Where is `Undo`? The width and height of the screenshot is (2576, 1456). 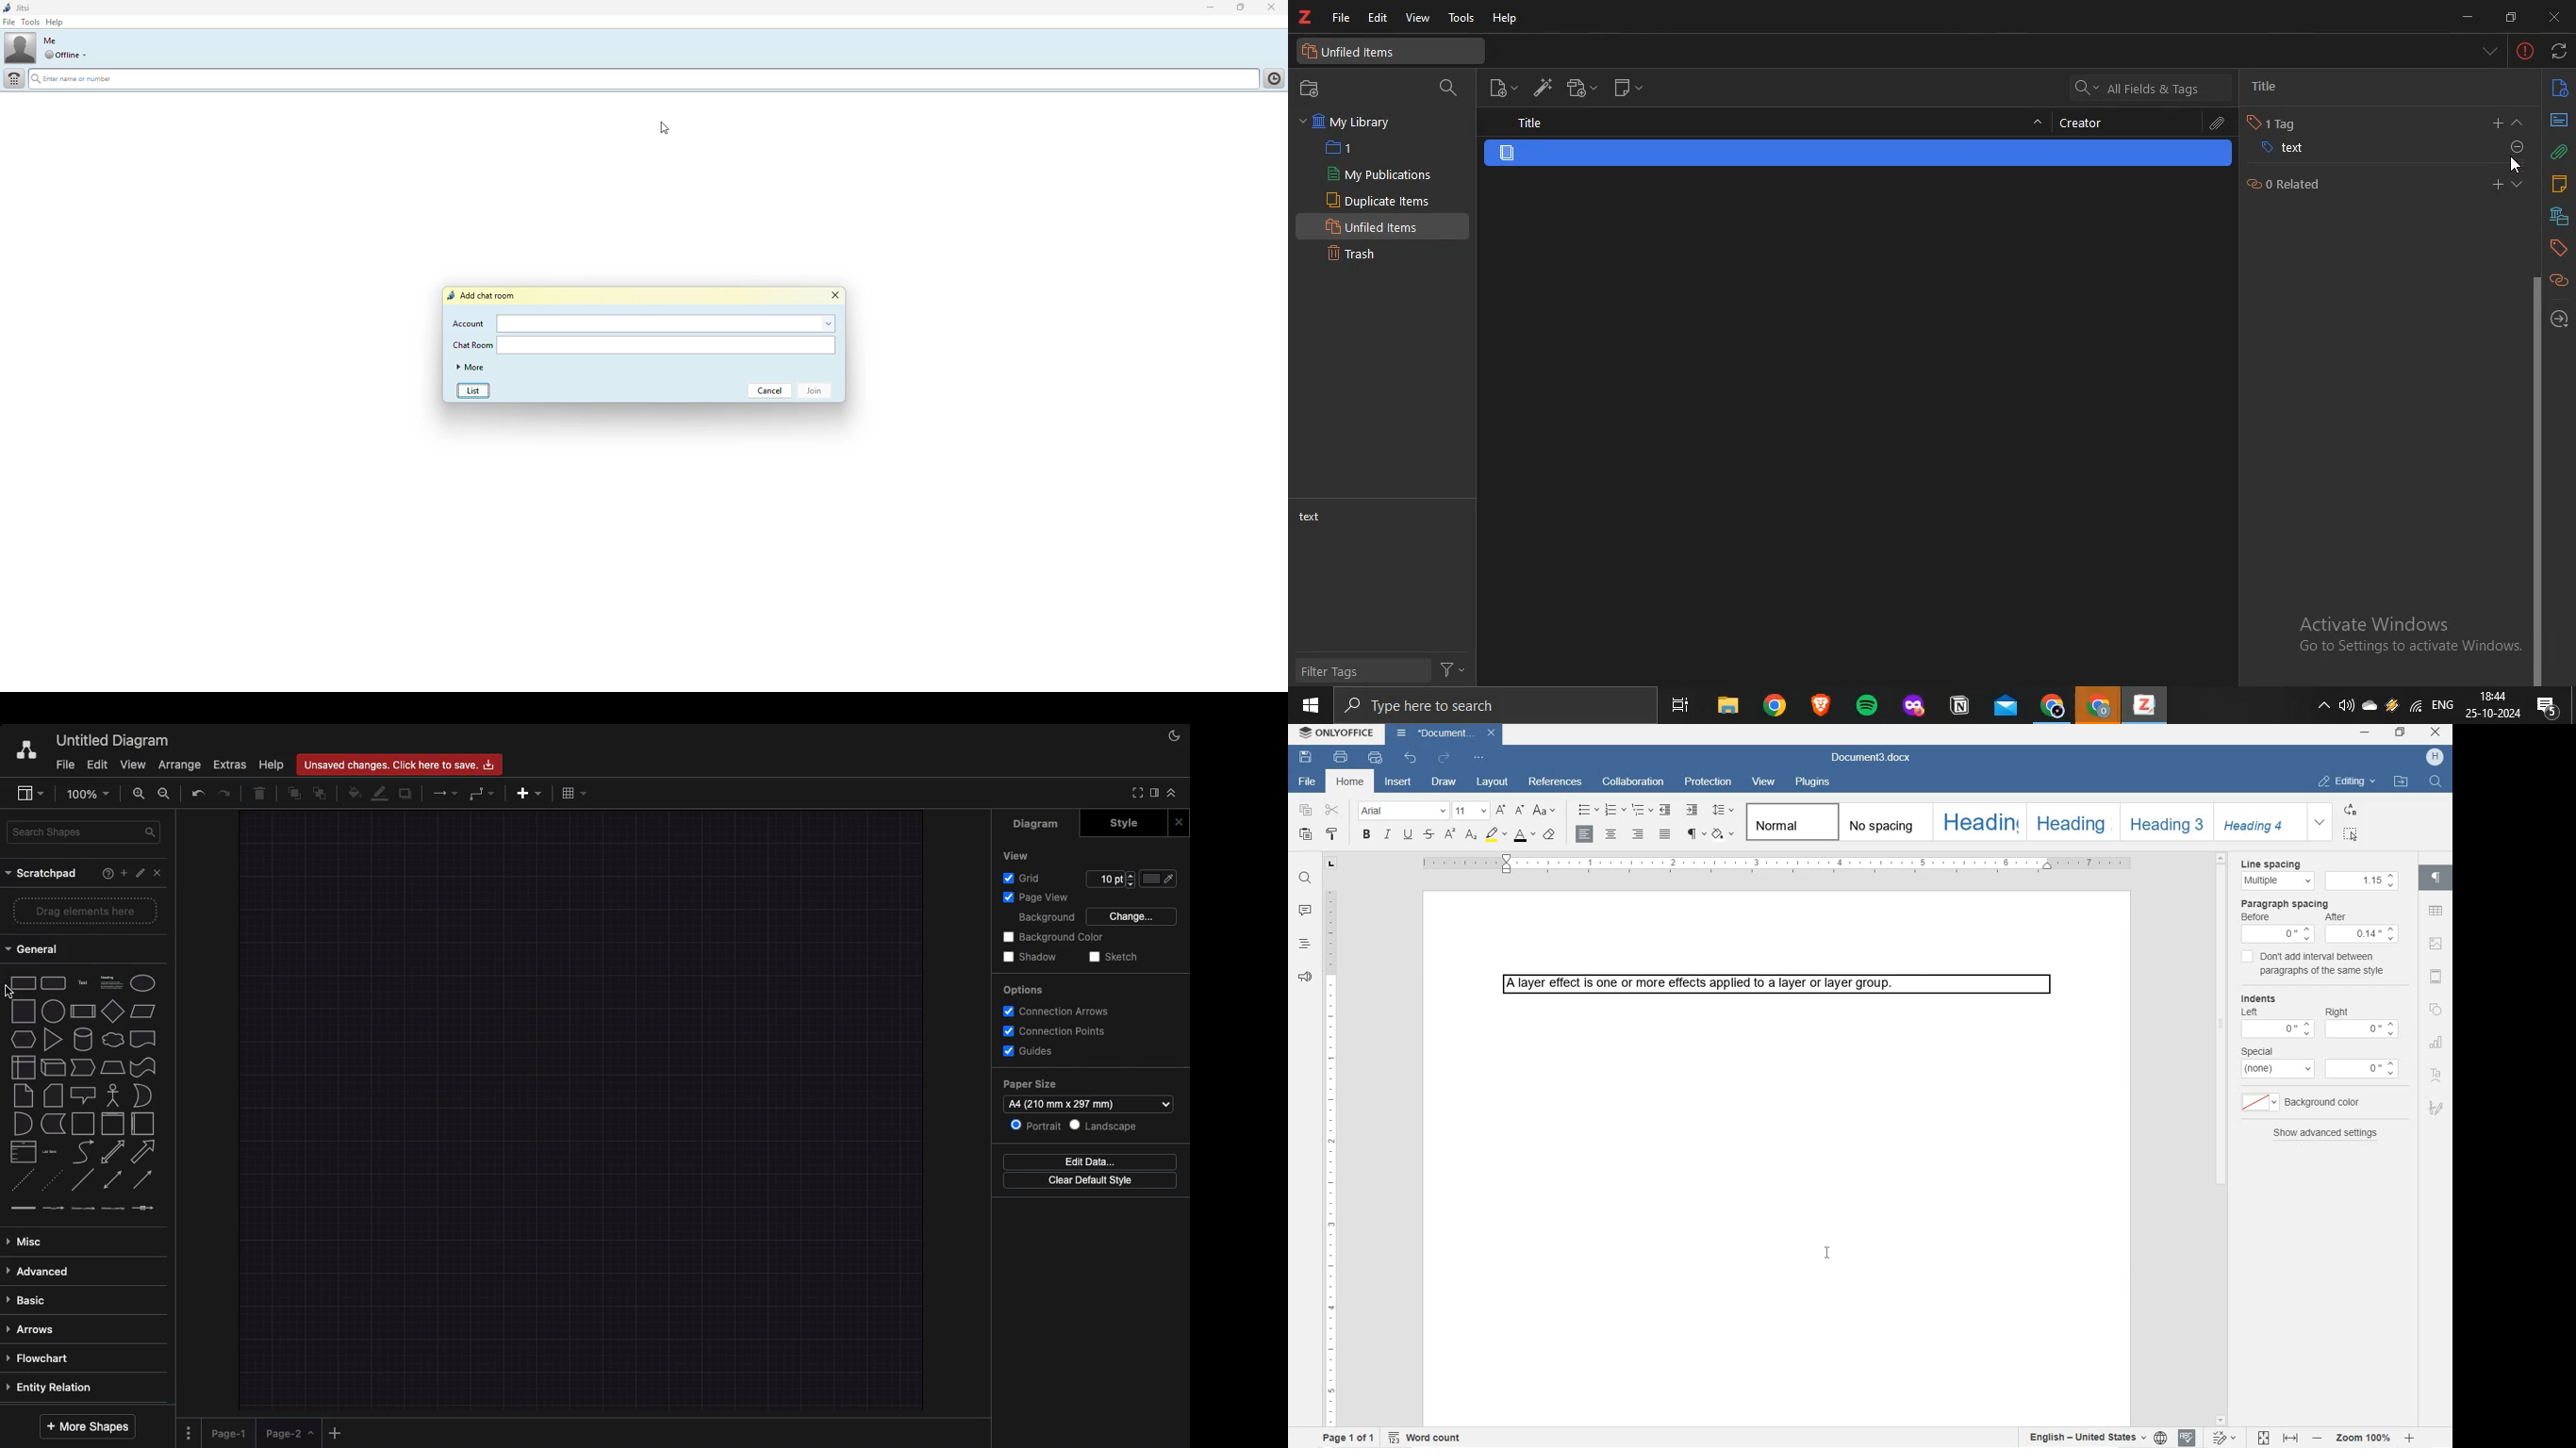
Undo is located at coordinates (197, 792).